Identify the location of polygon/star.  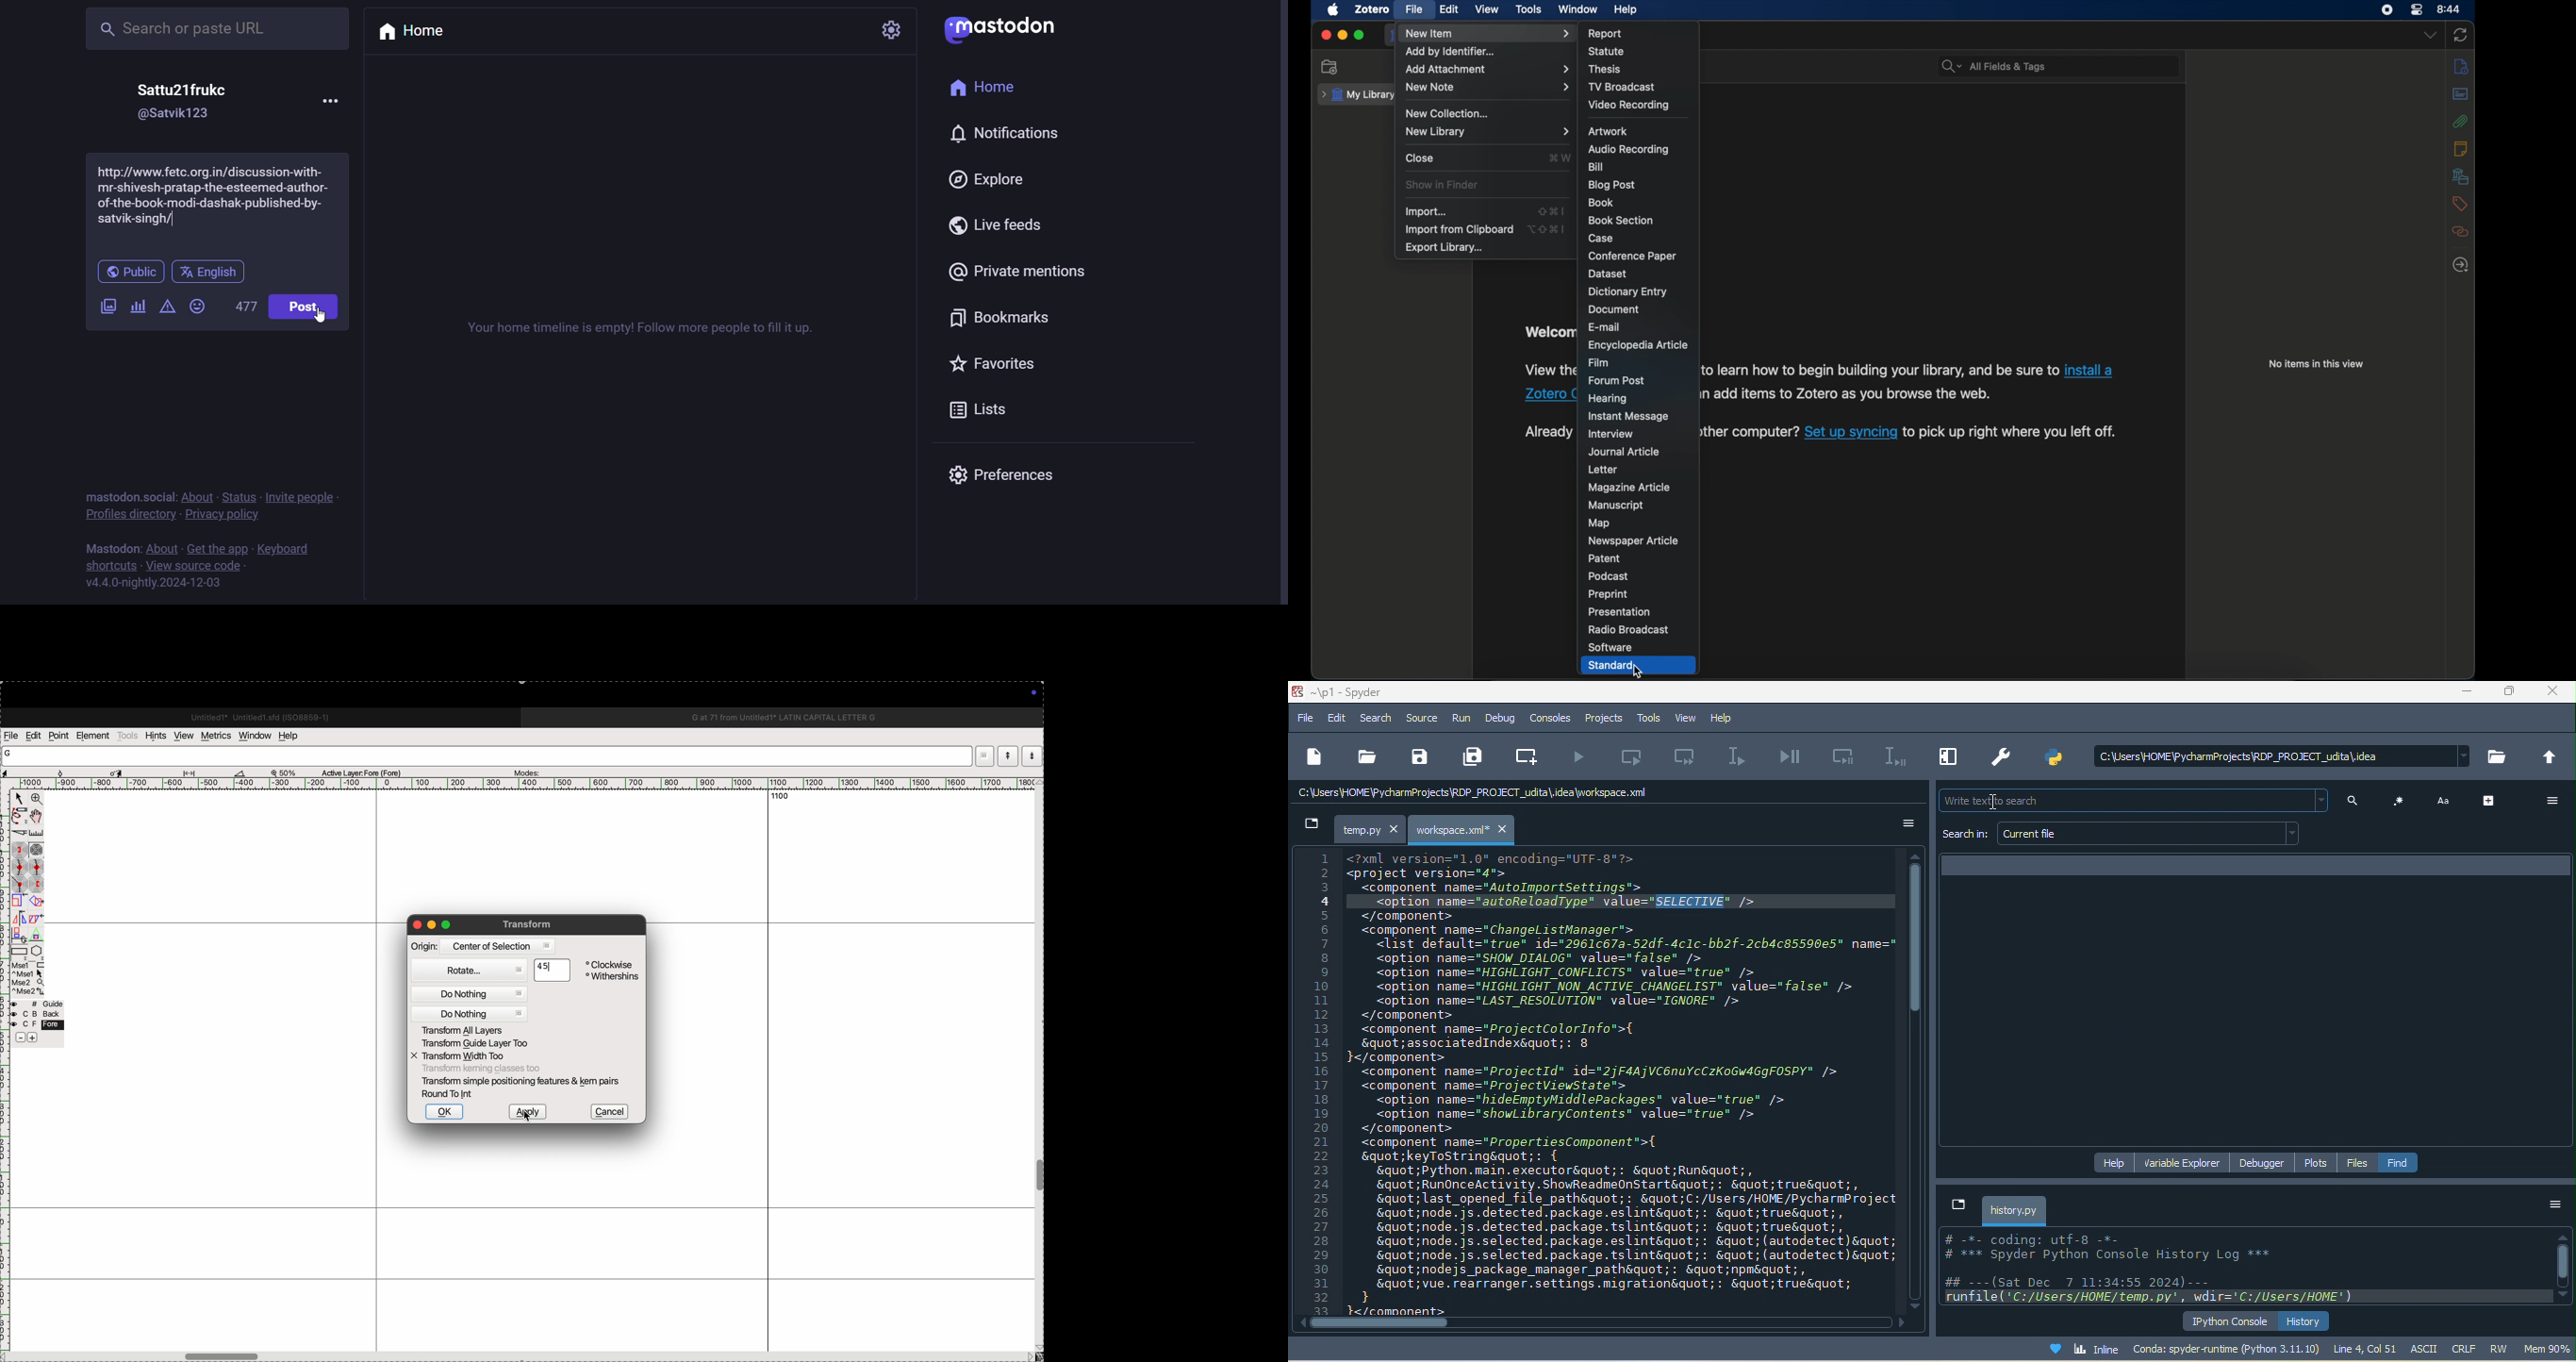
(37, 951).